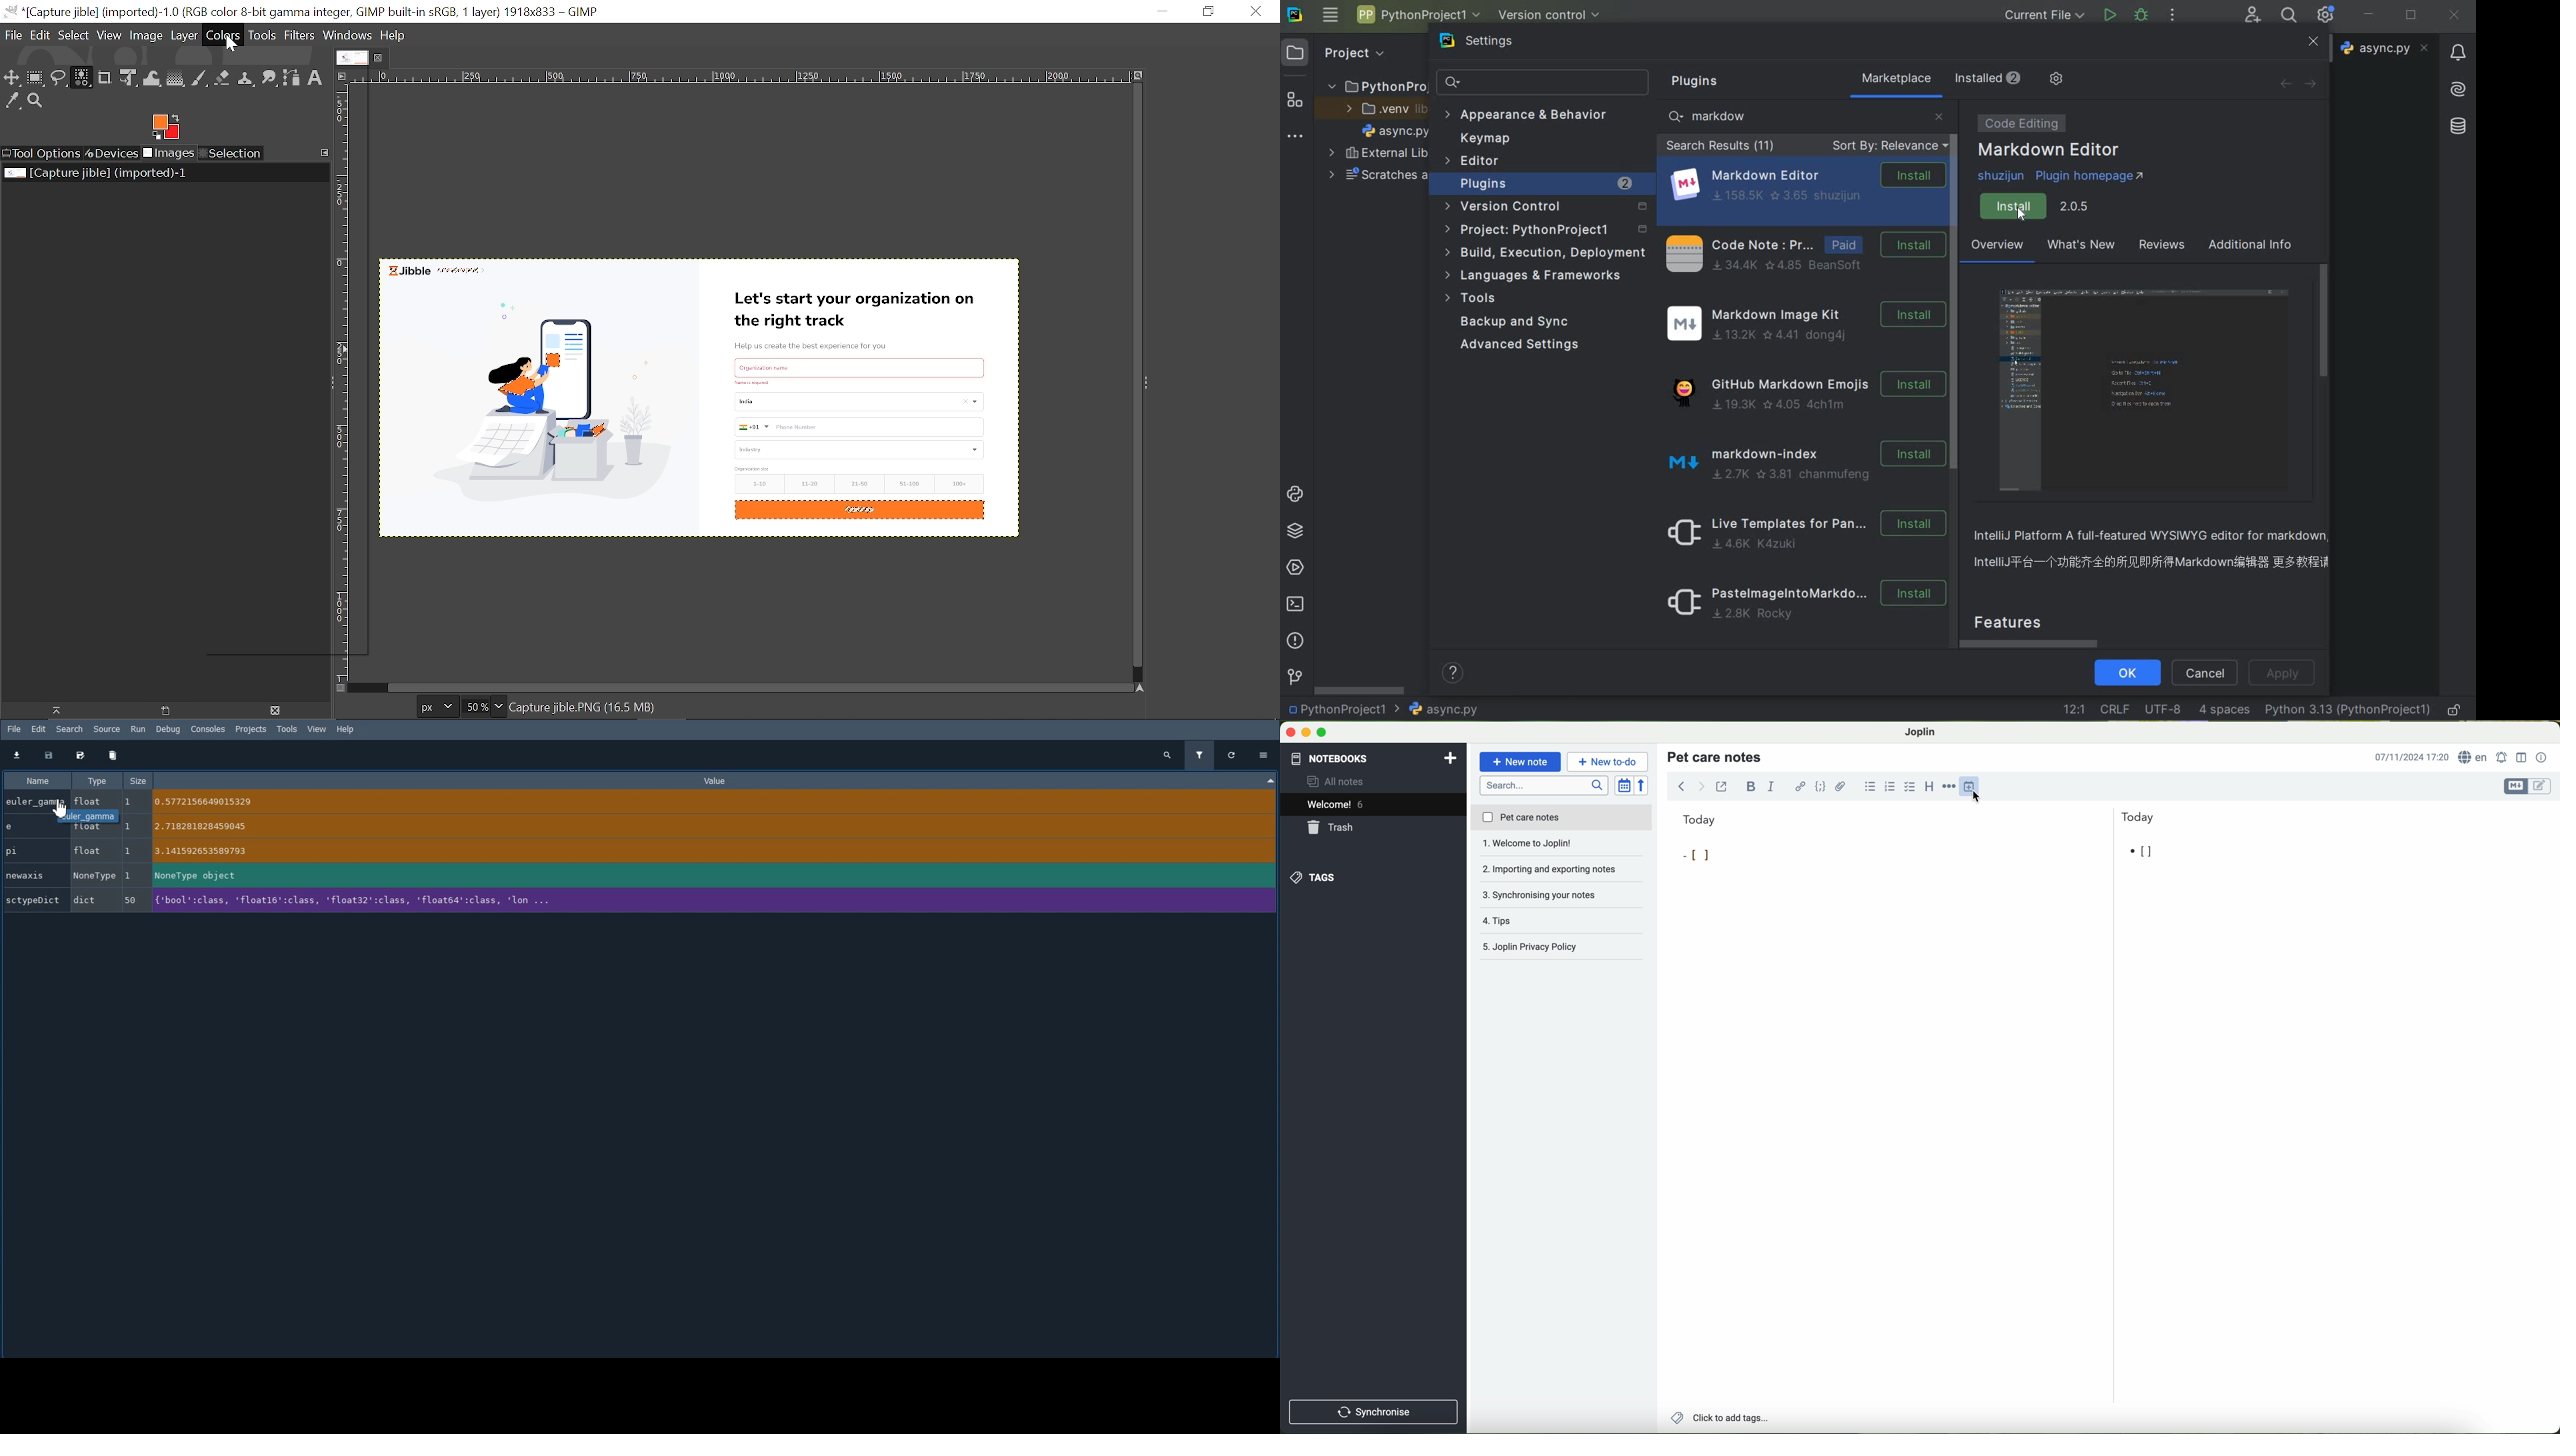 The width and height of the screenshot is (2576, 1456). Describe the element at coordinates (1921, 731) in the screenshot. I see `Joplin` at that location.